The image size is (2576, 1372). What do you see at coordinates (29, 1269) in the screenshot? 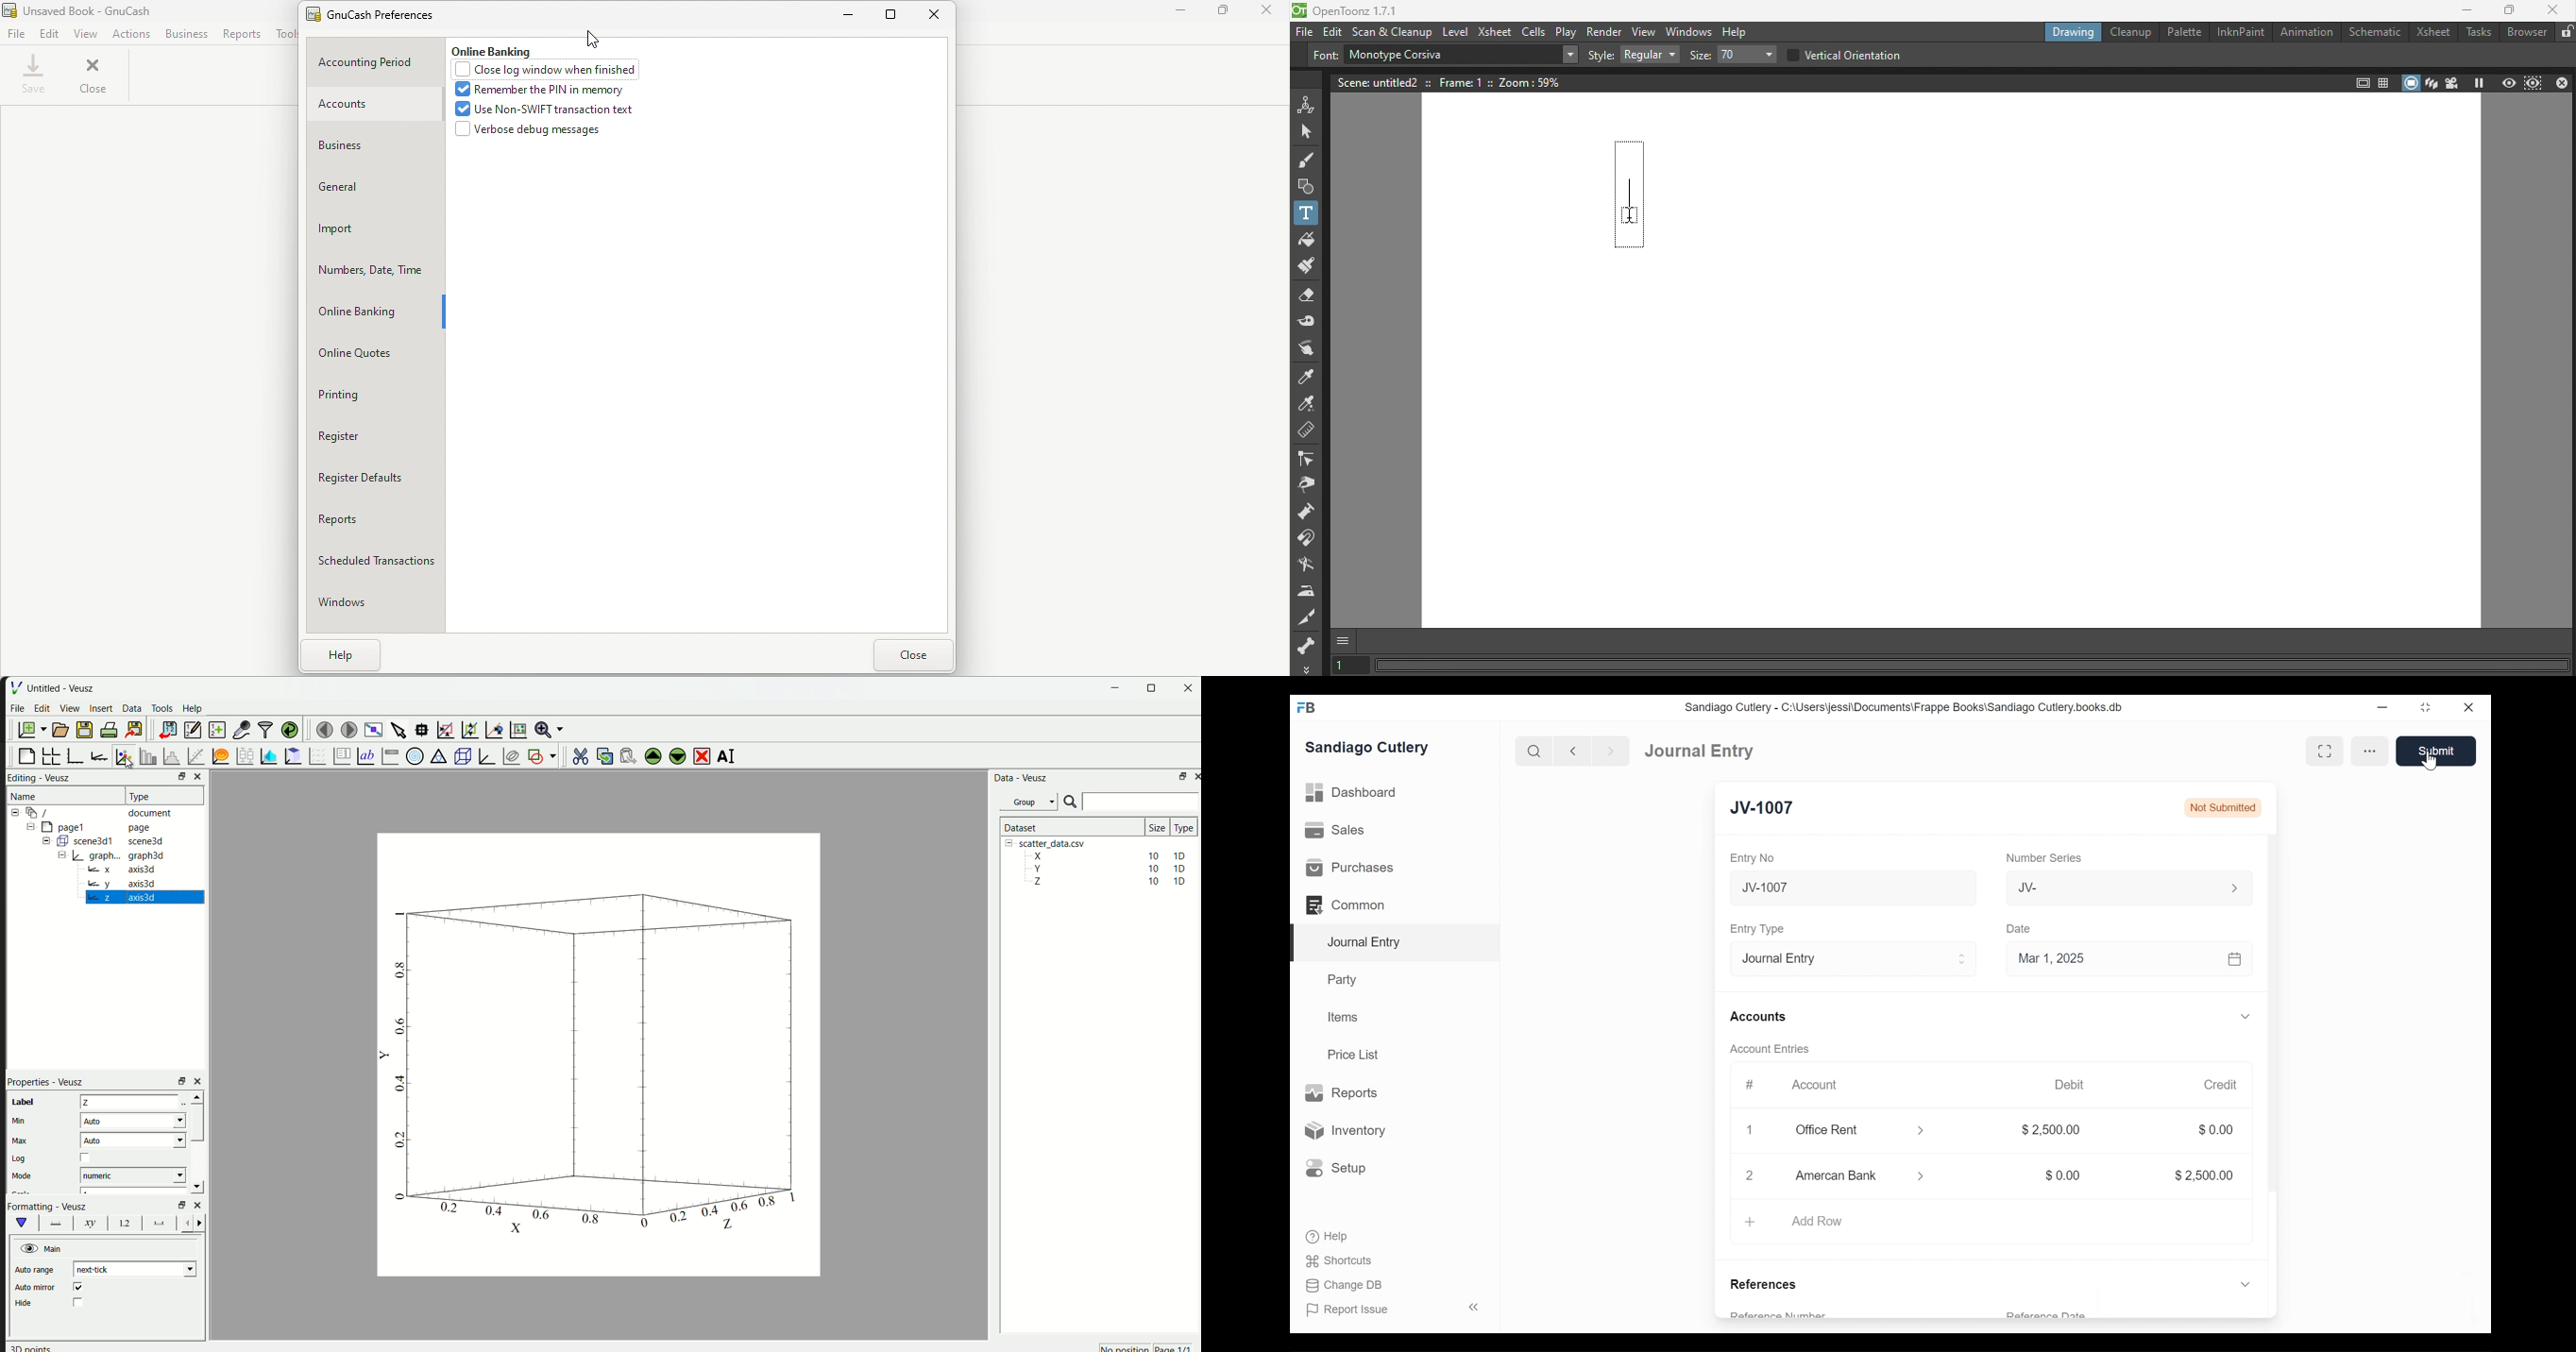
I see `| | Auto range` at bounding box center [29, 1269].